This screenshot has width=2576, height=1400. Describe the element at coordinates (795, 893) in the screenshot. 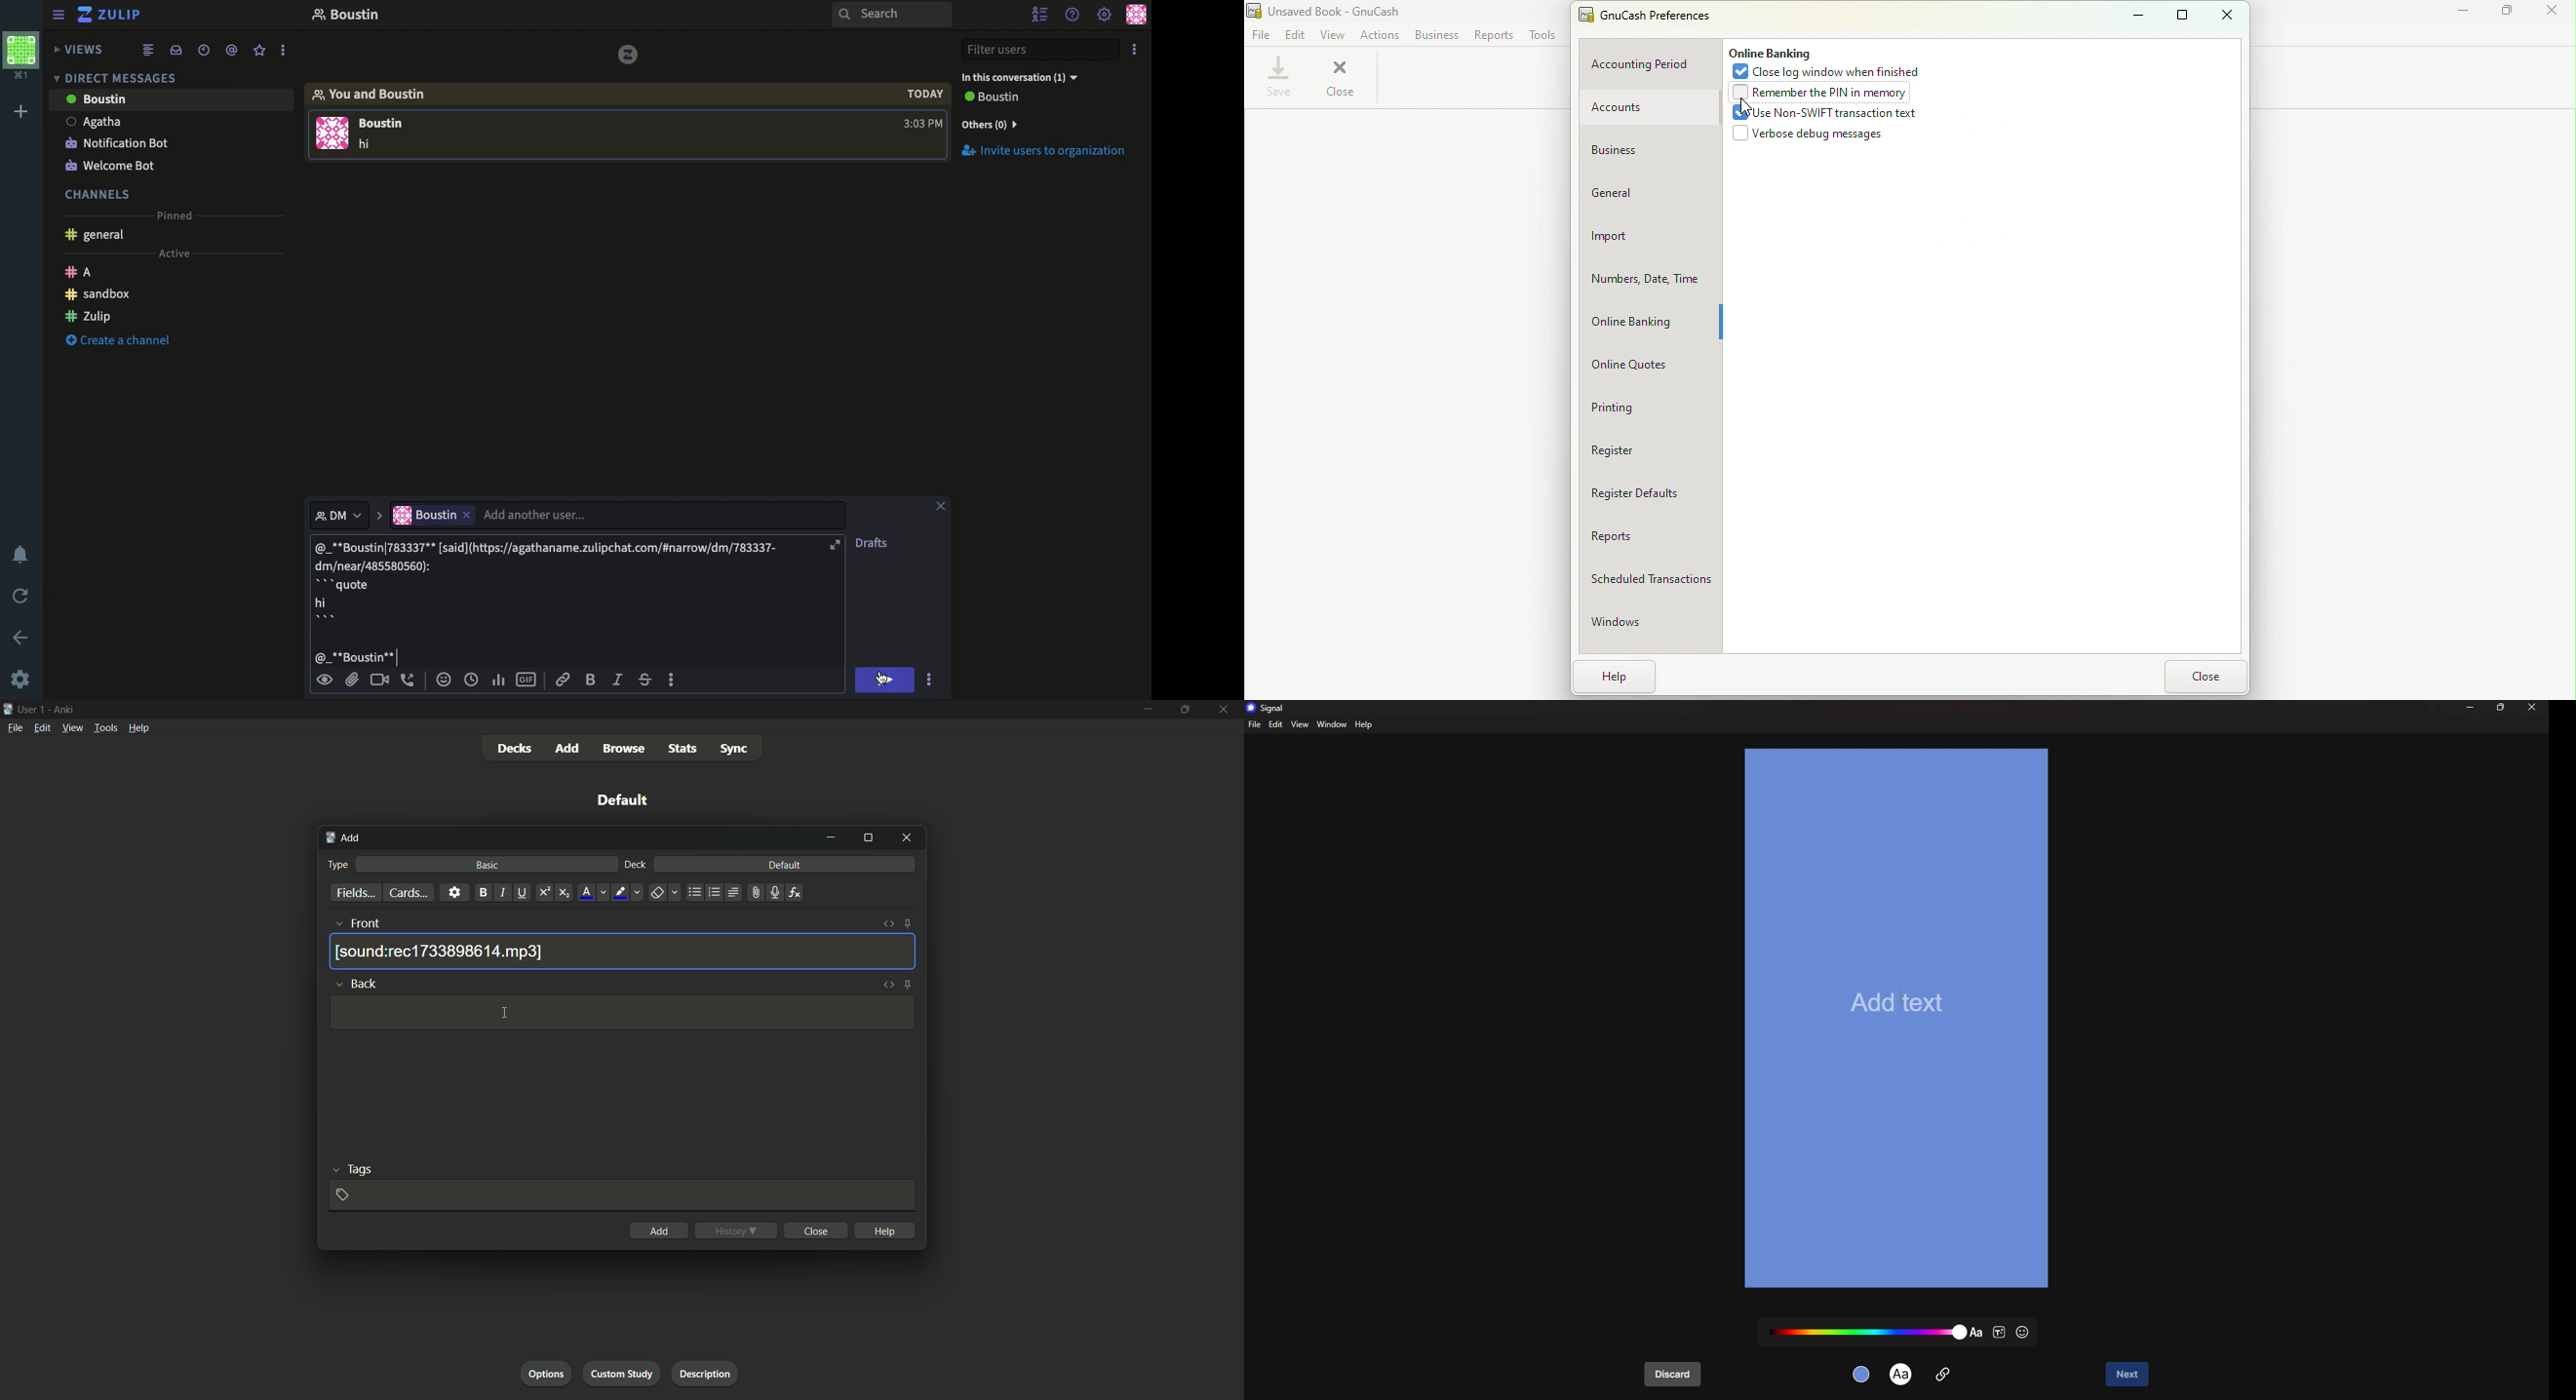

I see `equations` at that location.